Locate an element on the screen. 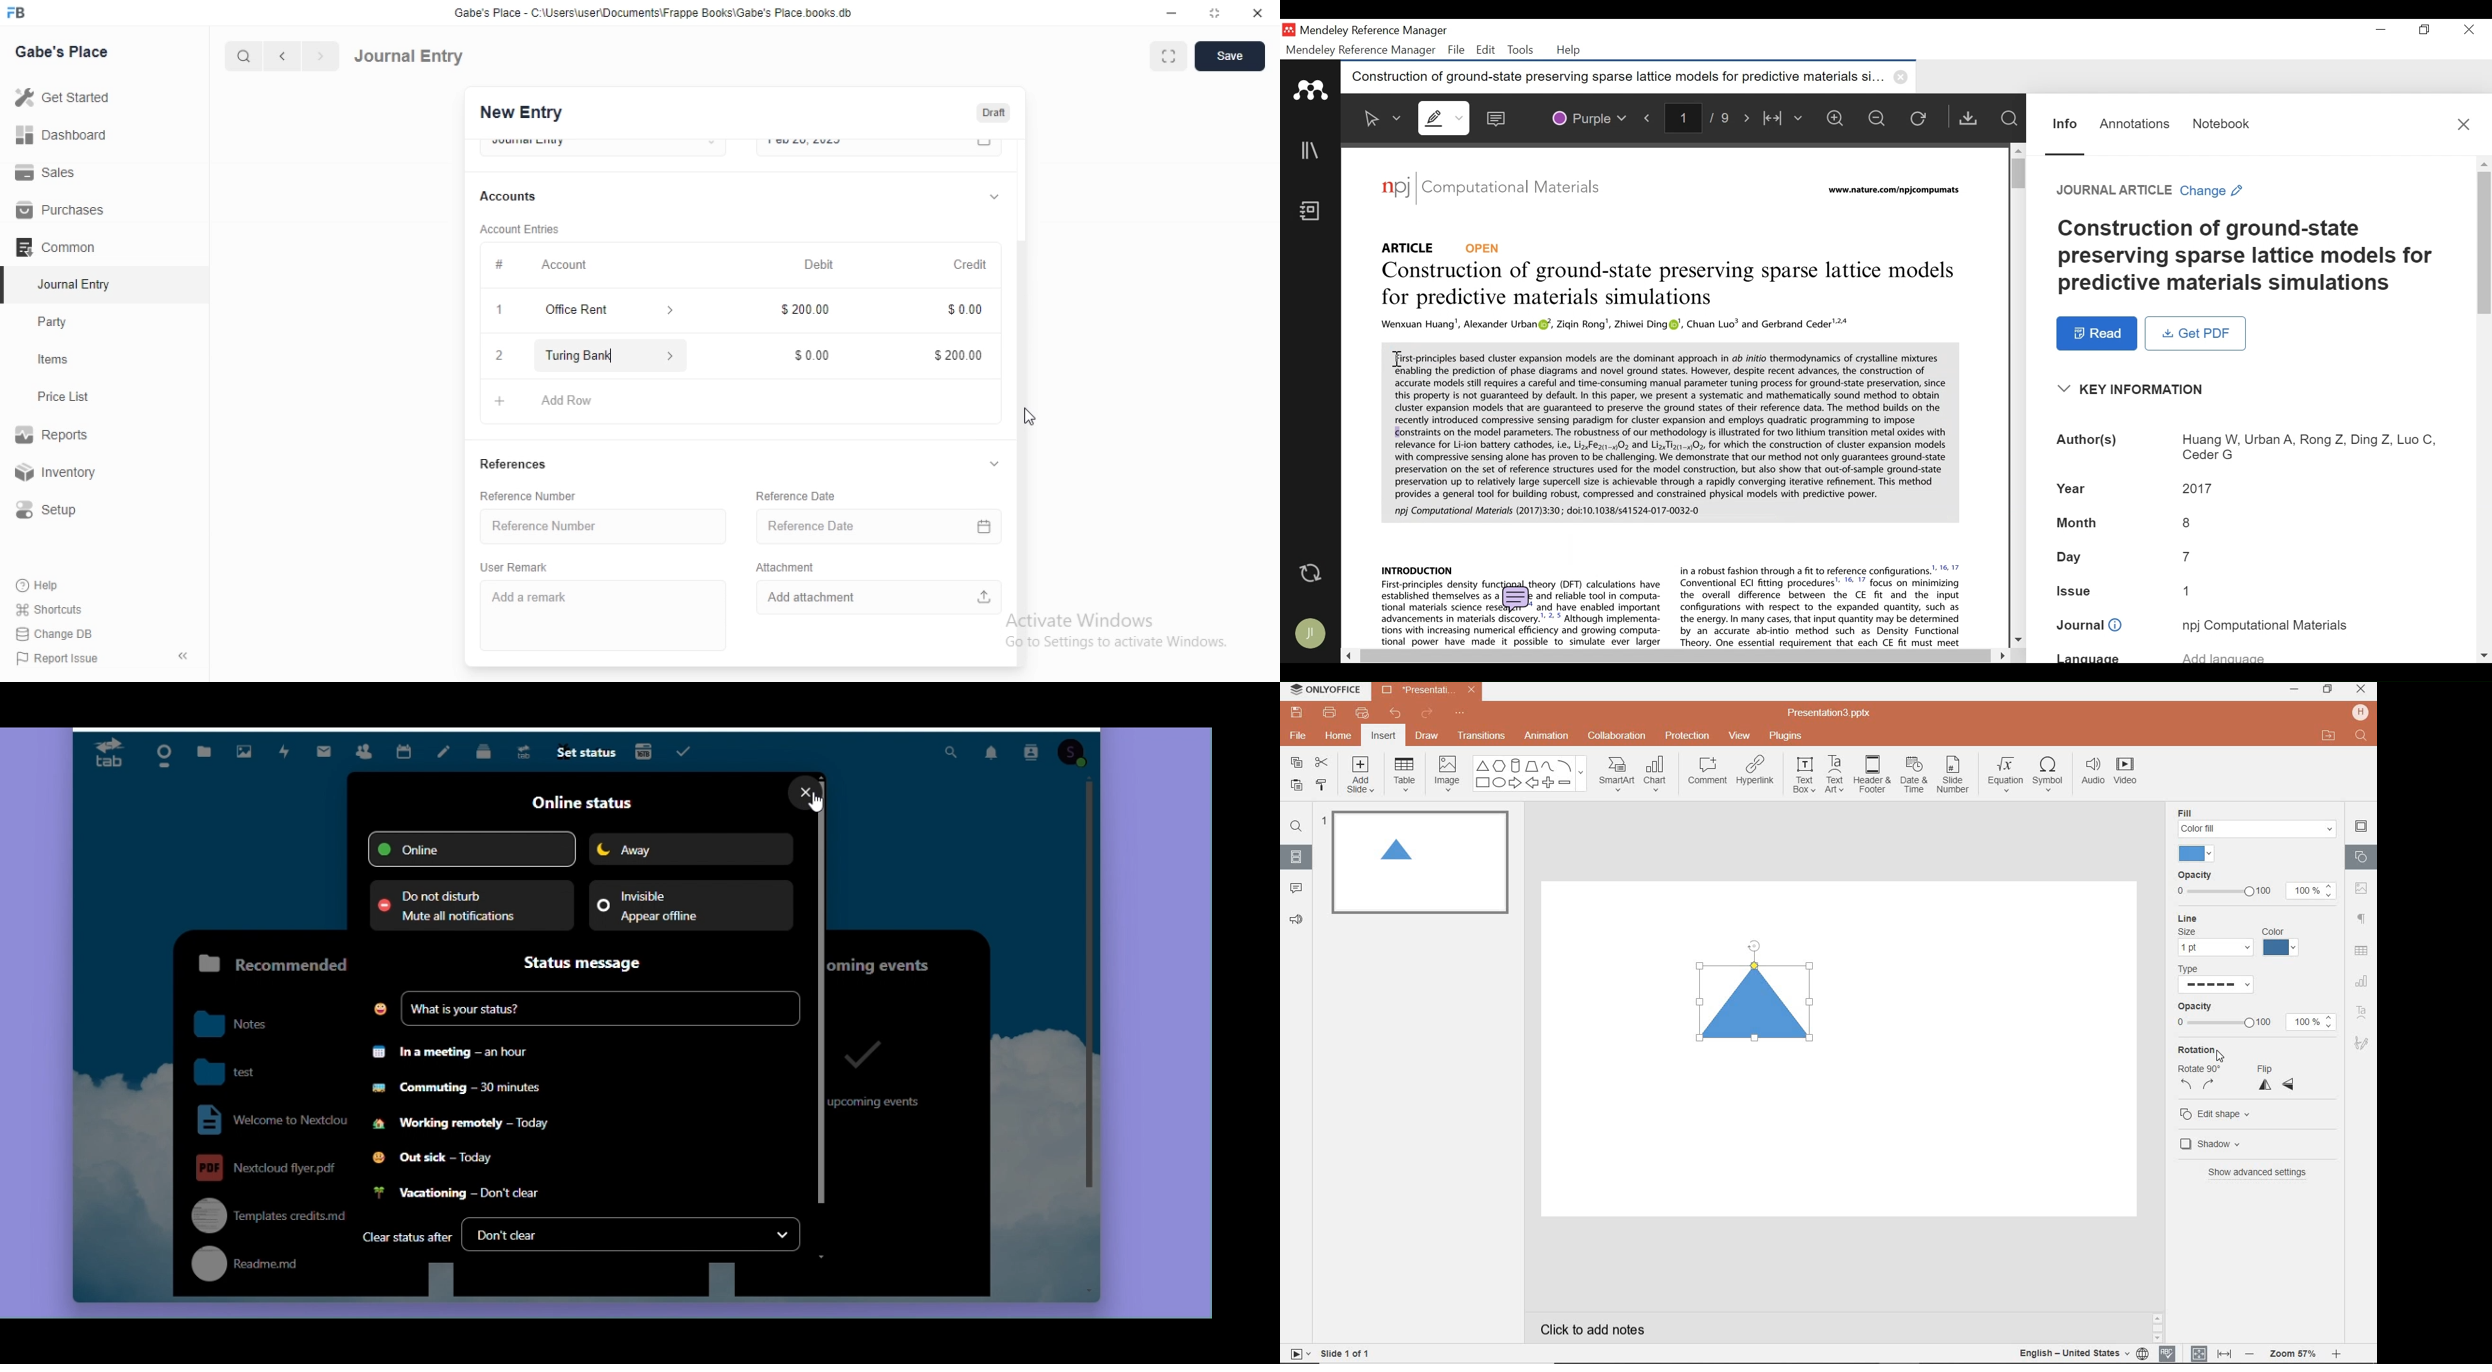  Draft is located at coordinates (993, 113).